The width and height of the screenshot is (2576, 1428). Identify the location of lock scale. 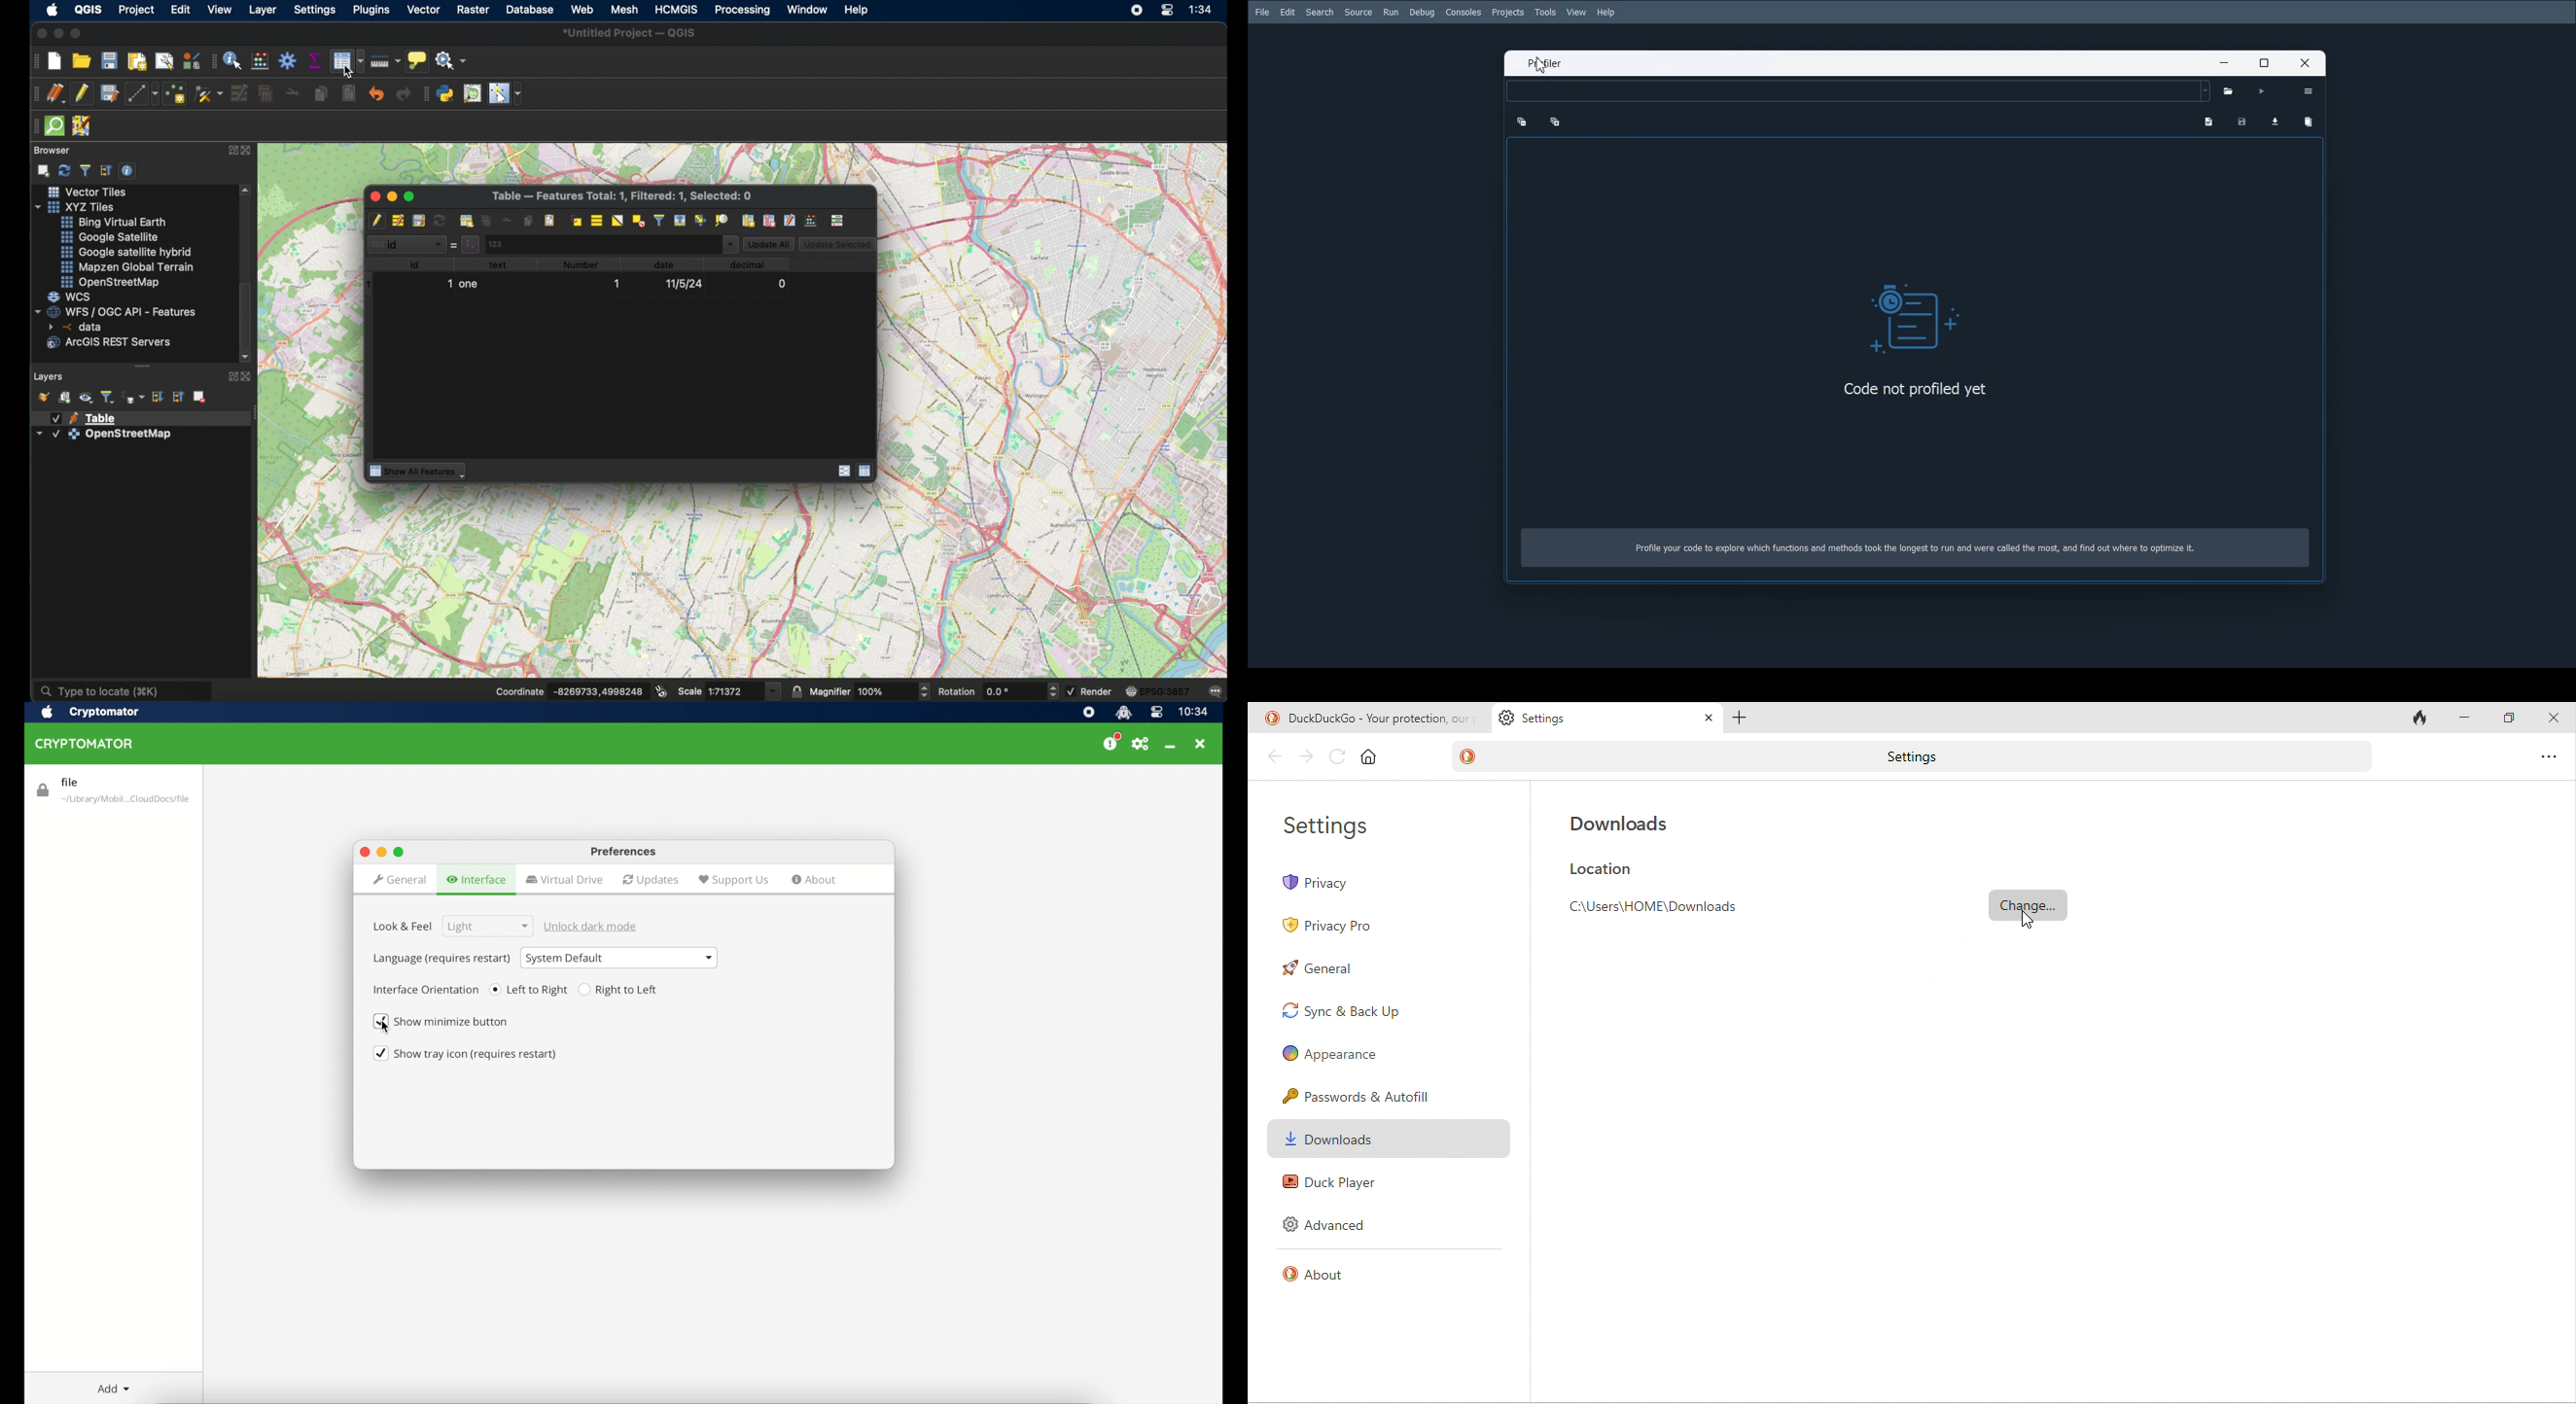
(794, 690).